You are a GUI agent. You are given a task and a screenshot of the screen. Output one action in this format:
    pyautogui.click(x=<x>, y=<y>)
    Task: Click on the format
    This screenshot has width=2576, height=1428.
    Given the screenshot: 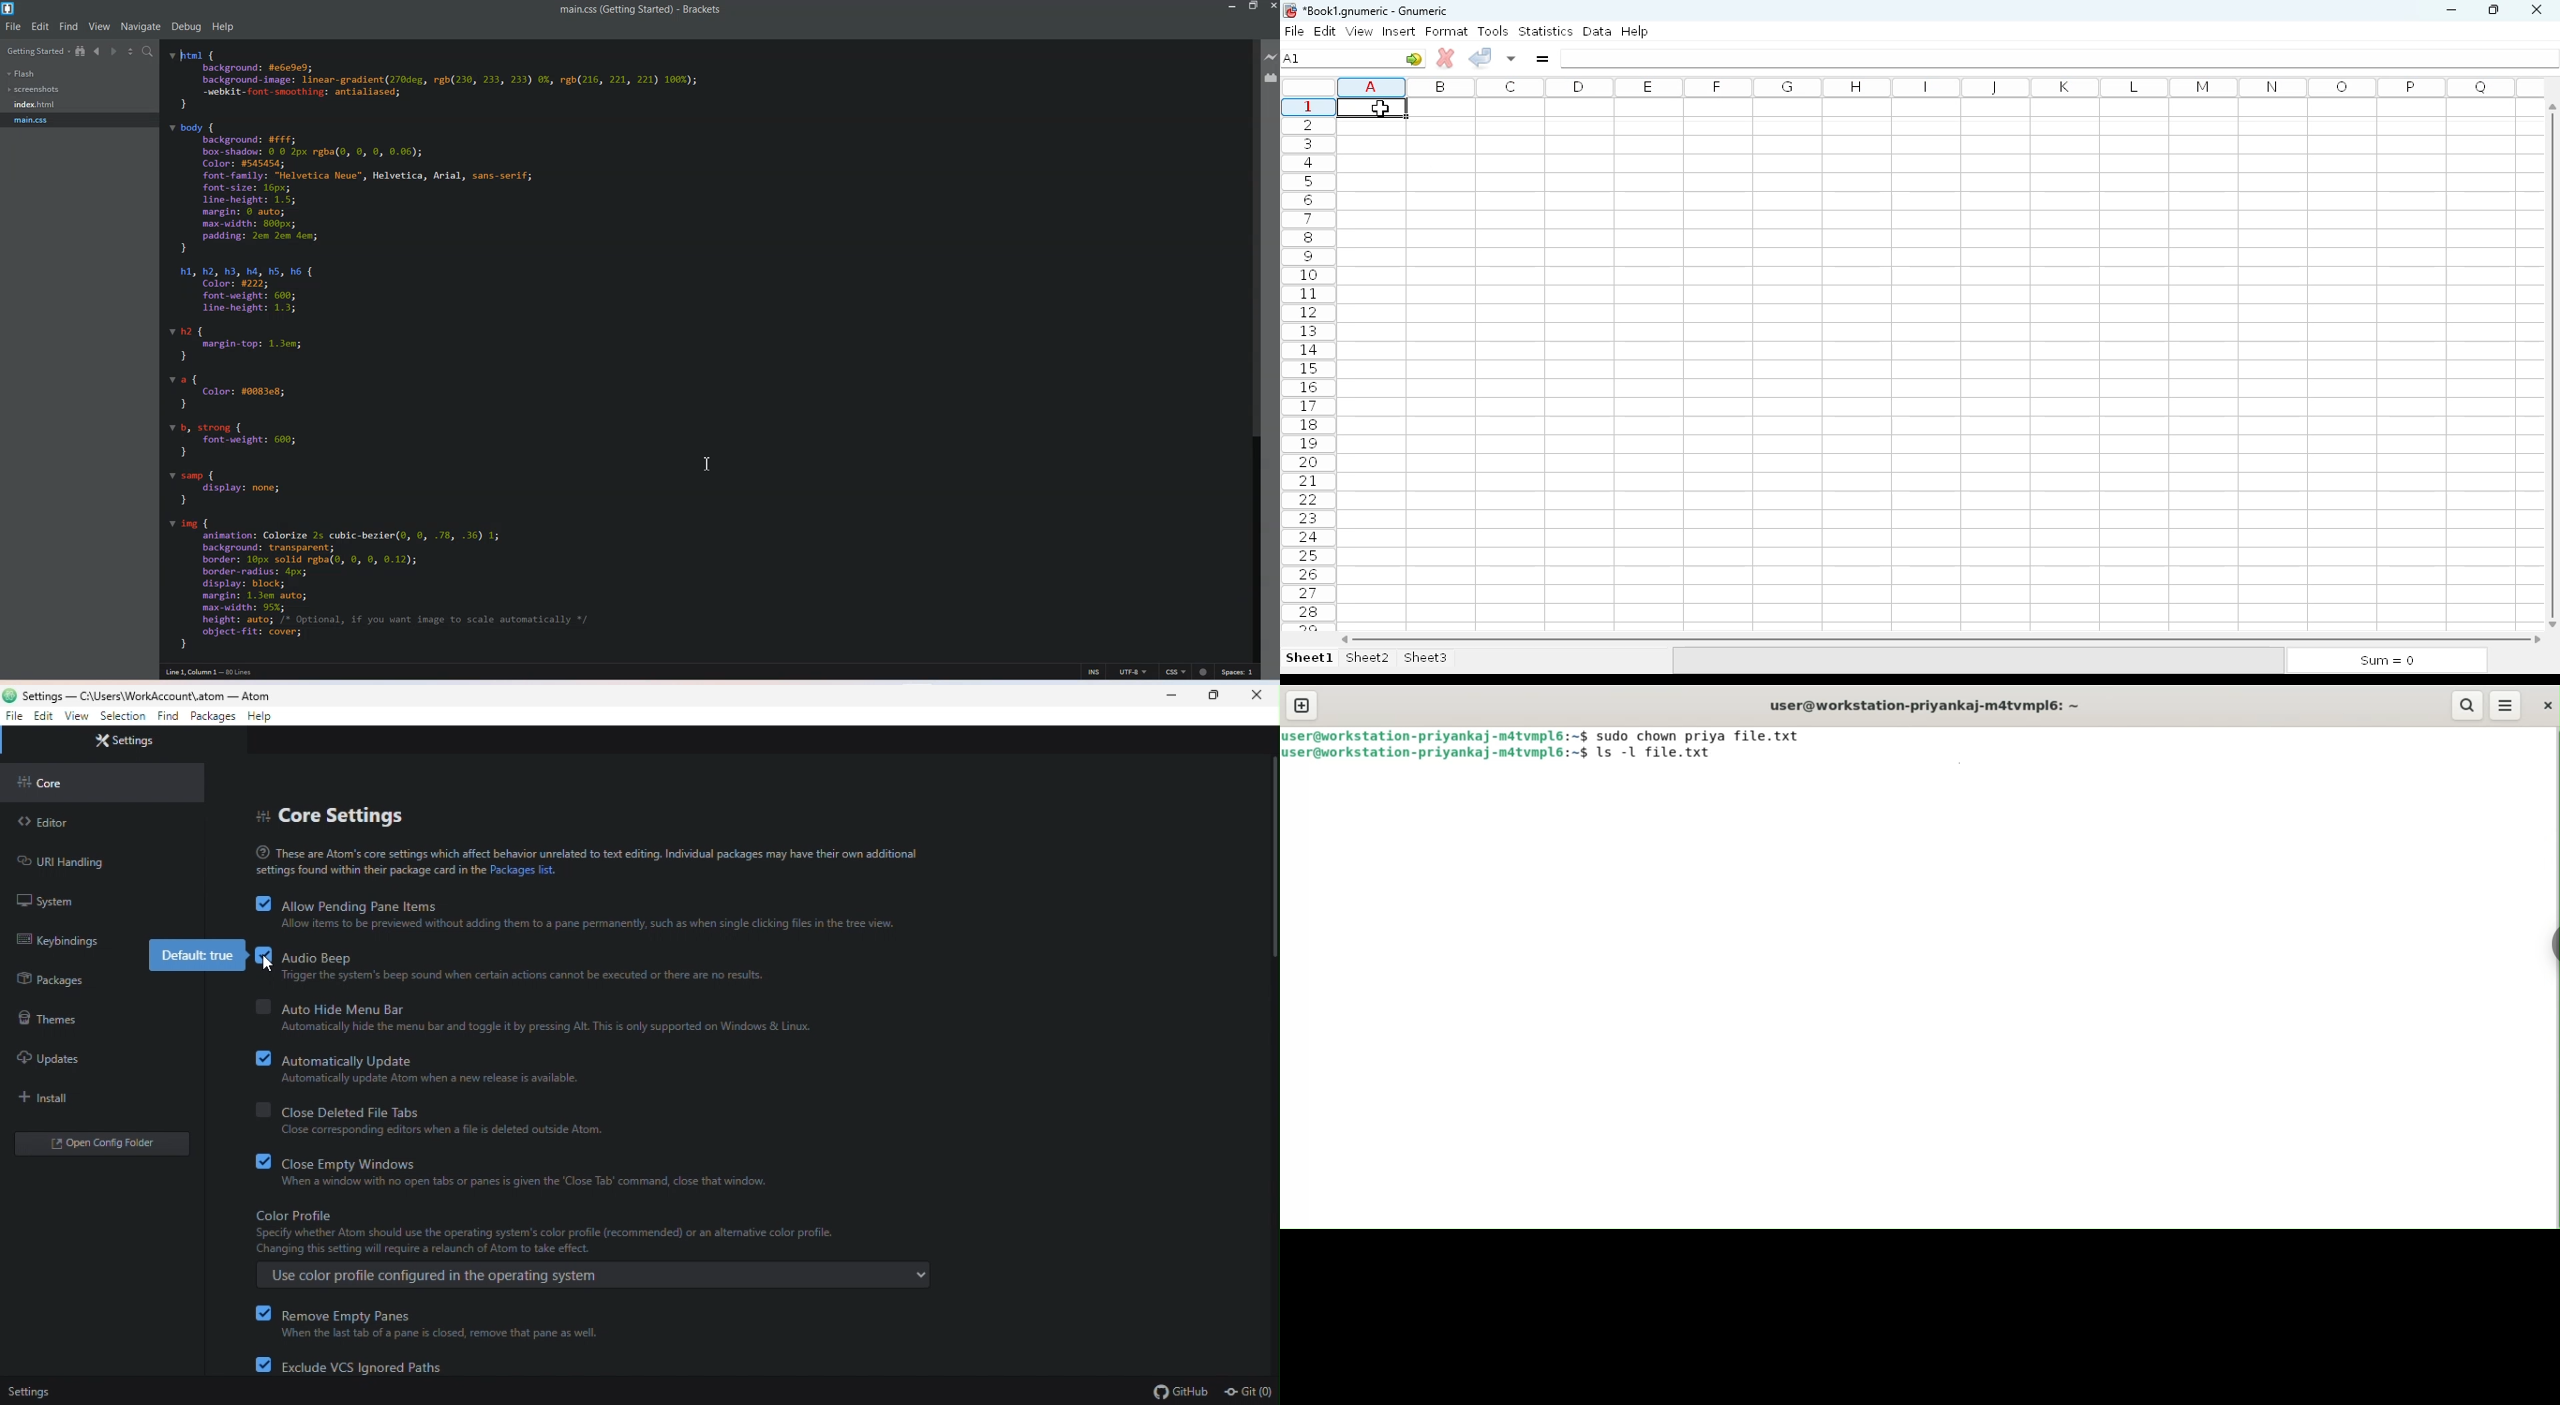 What is the action you would take?
    pyautogui.click(x=1447, y=31)
    